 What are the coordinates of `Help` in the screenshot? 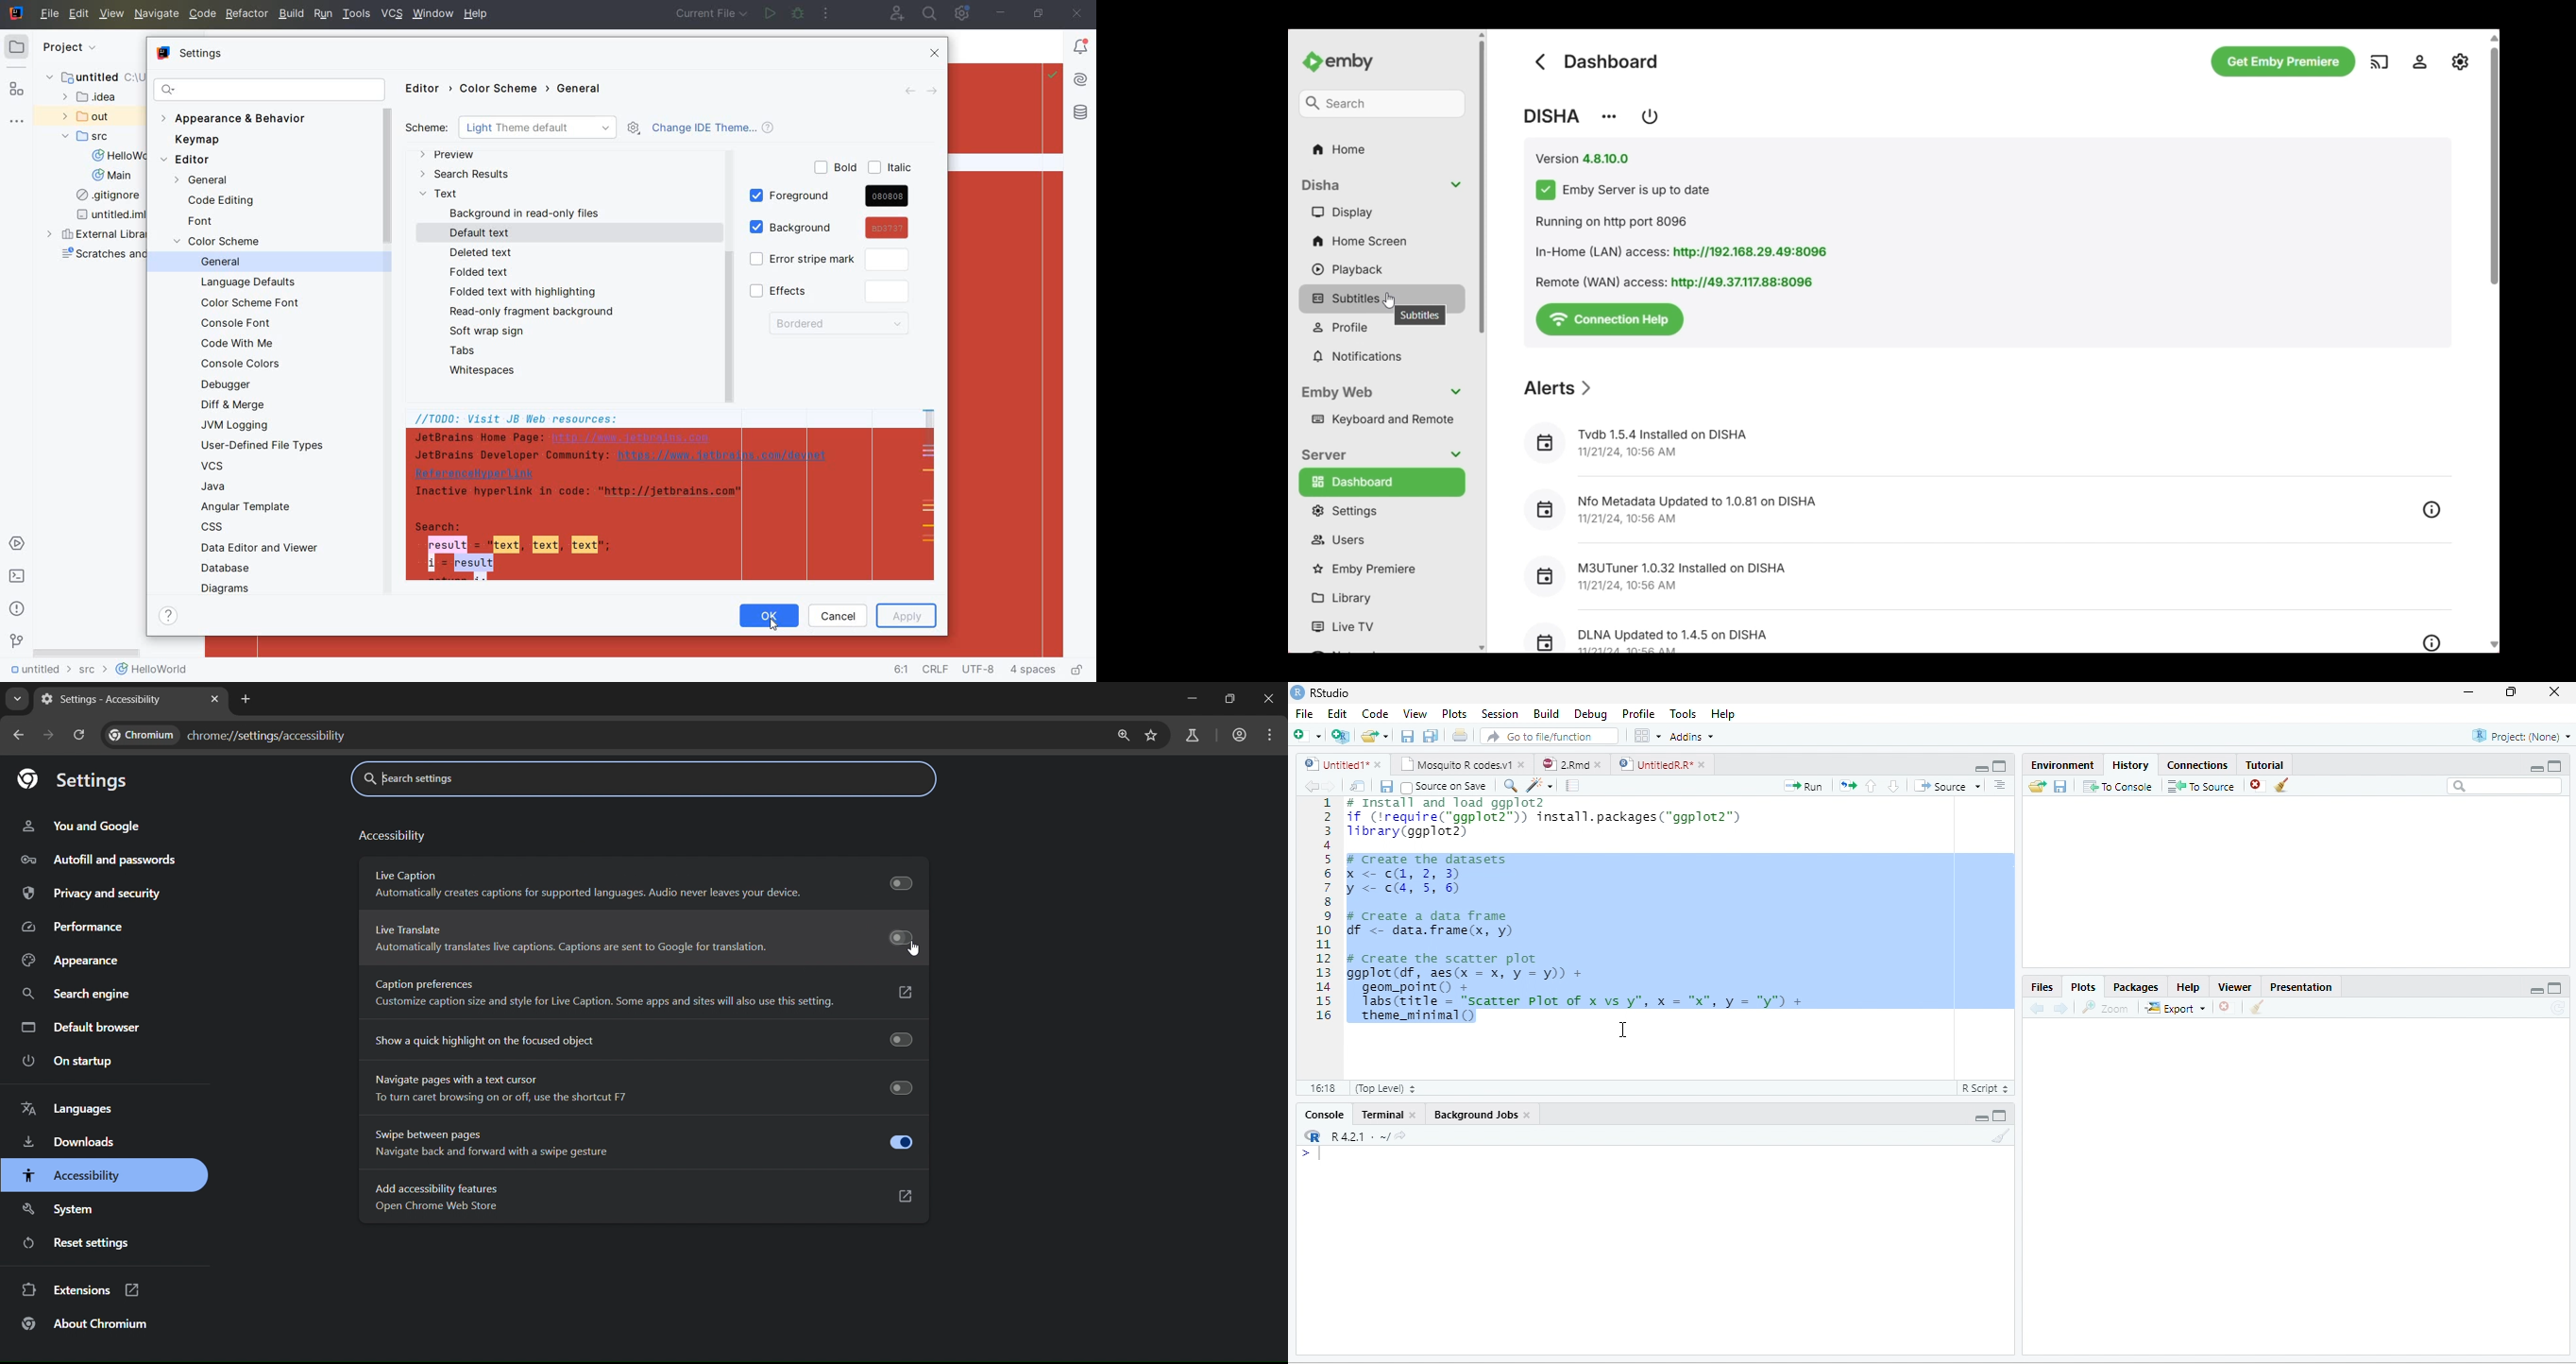 It's located at (1724, 713).